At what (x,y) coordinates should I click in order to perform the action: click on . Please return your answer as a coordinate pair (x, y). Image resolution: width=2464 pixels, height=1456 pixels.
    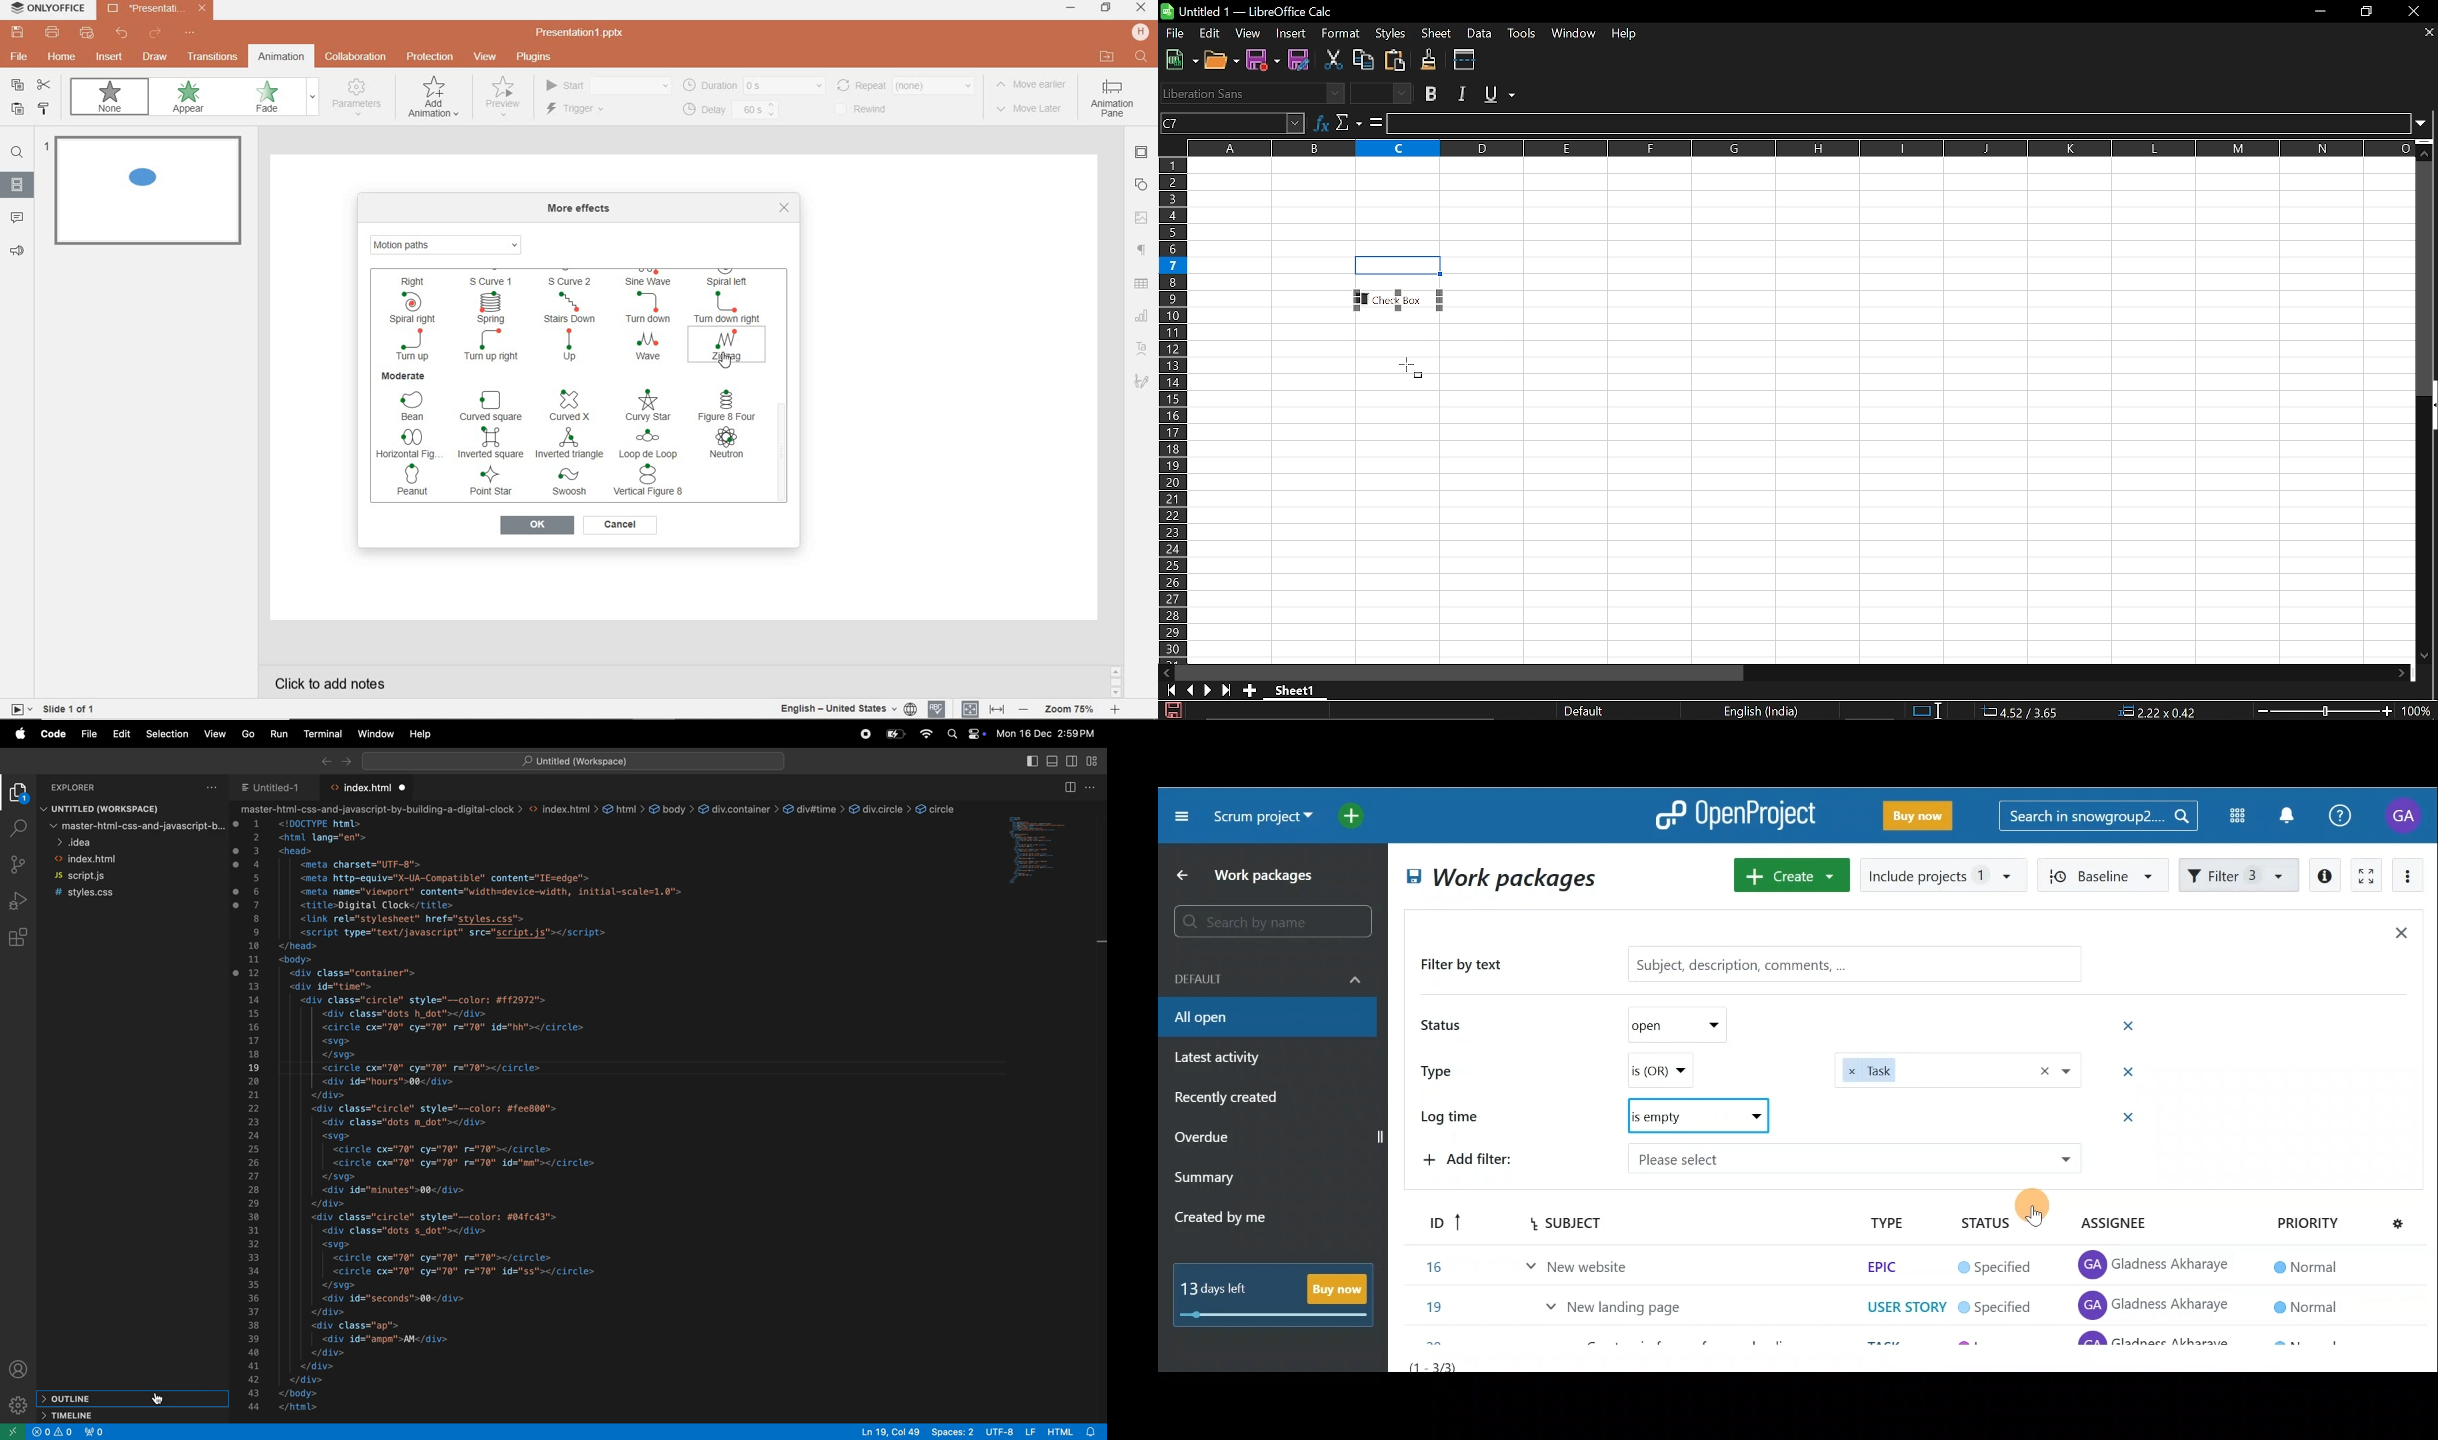
    Looking at the image, I should click on (1916, 1115).